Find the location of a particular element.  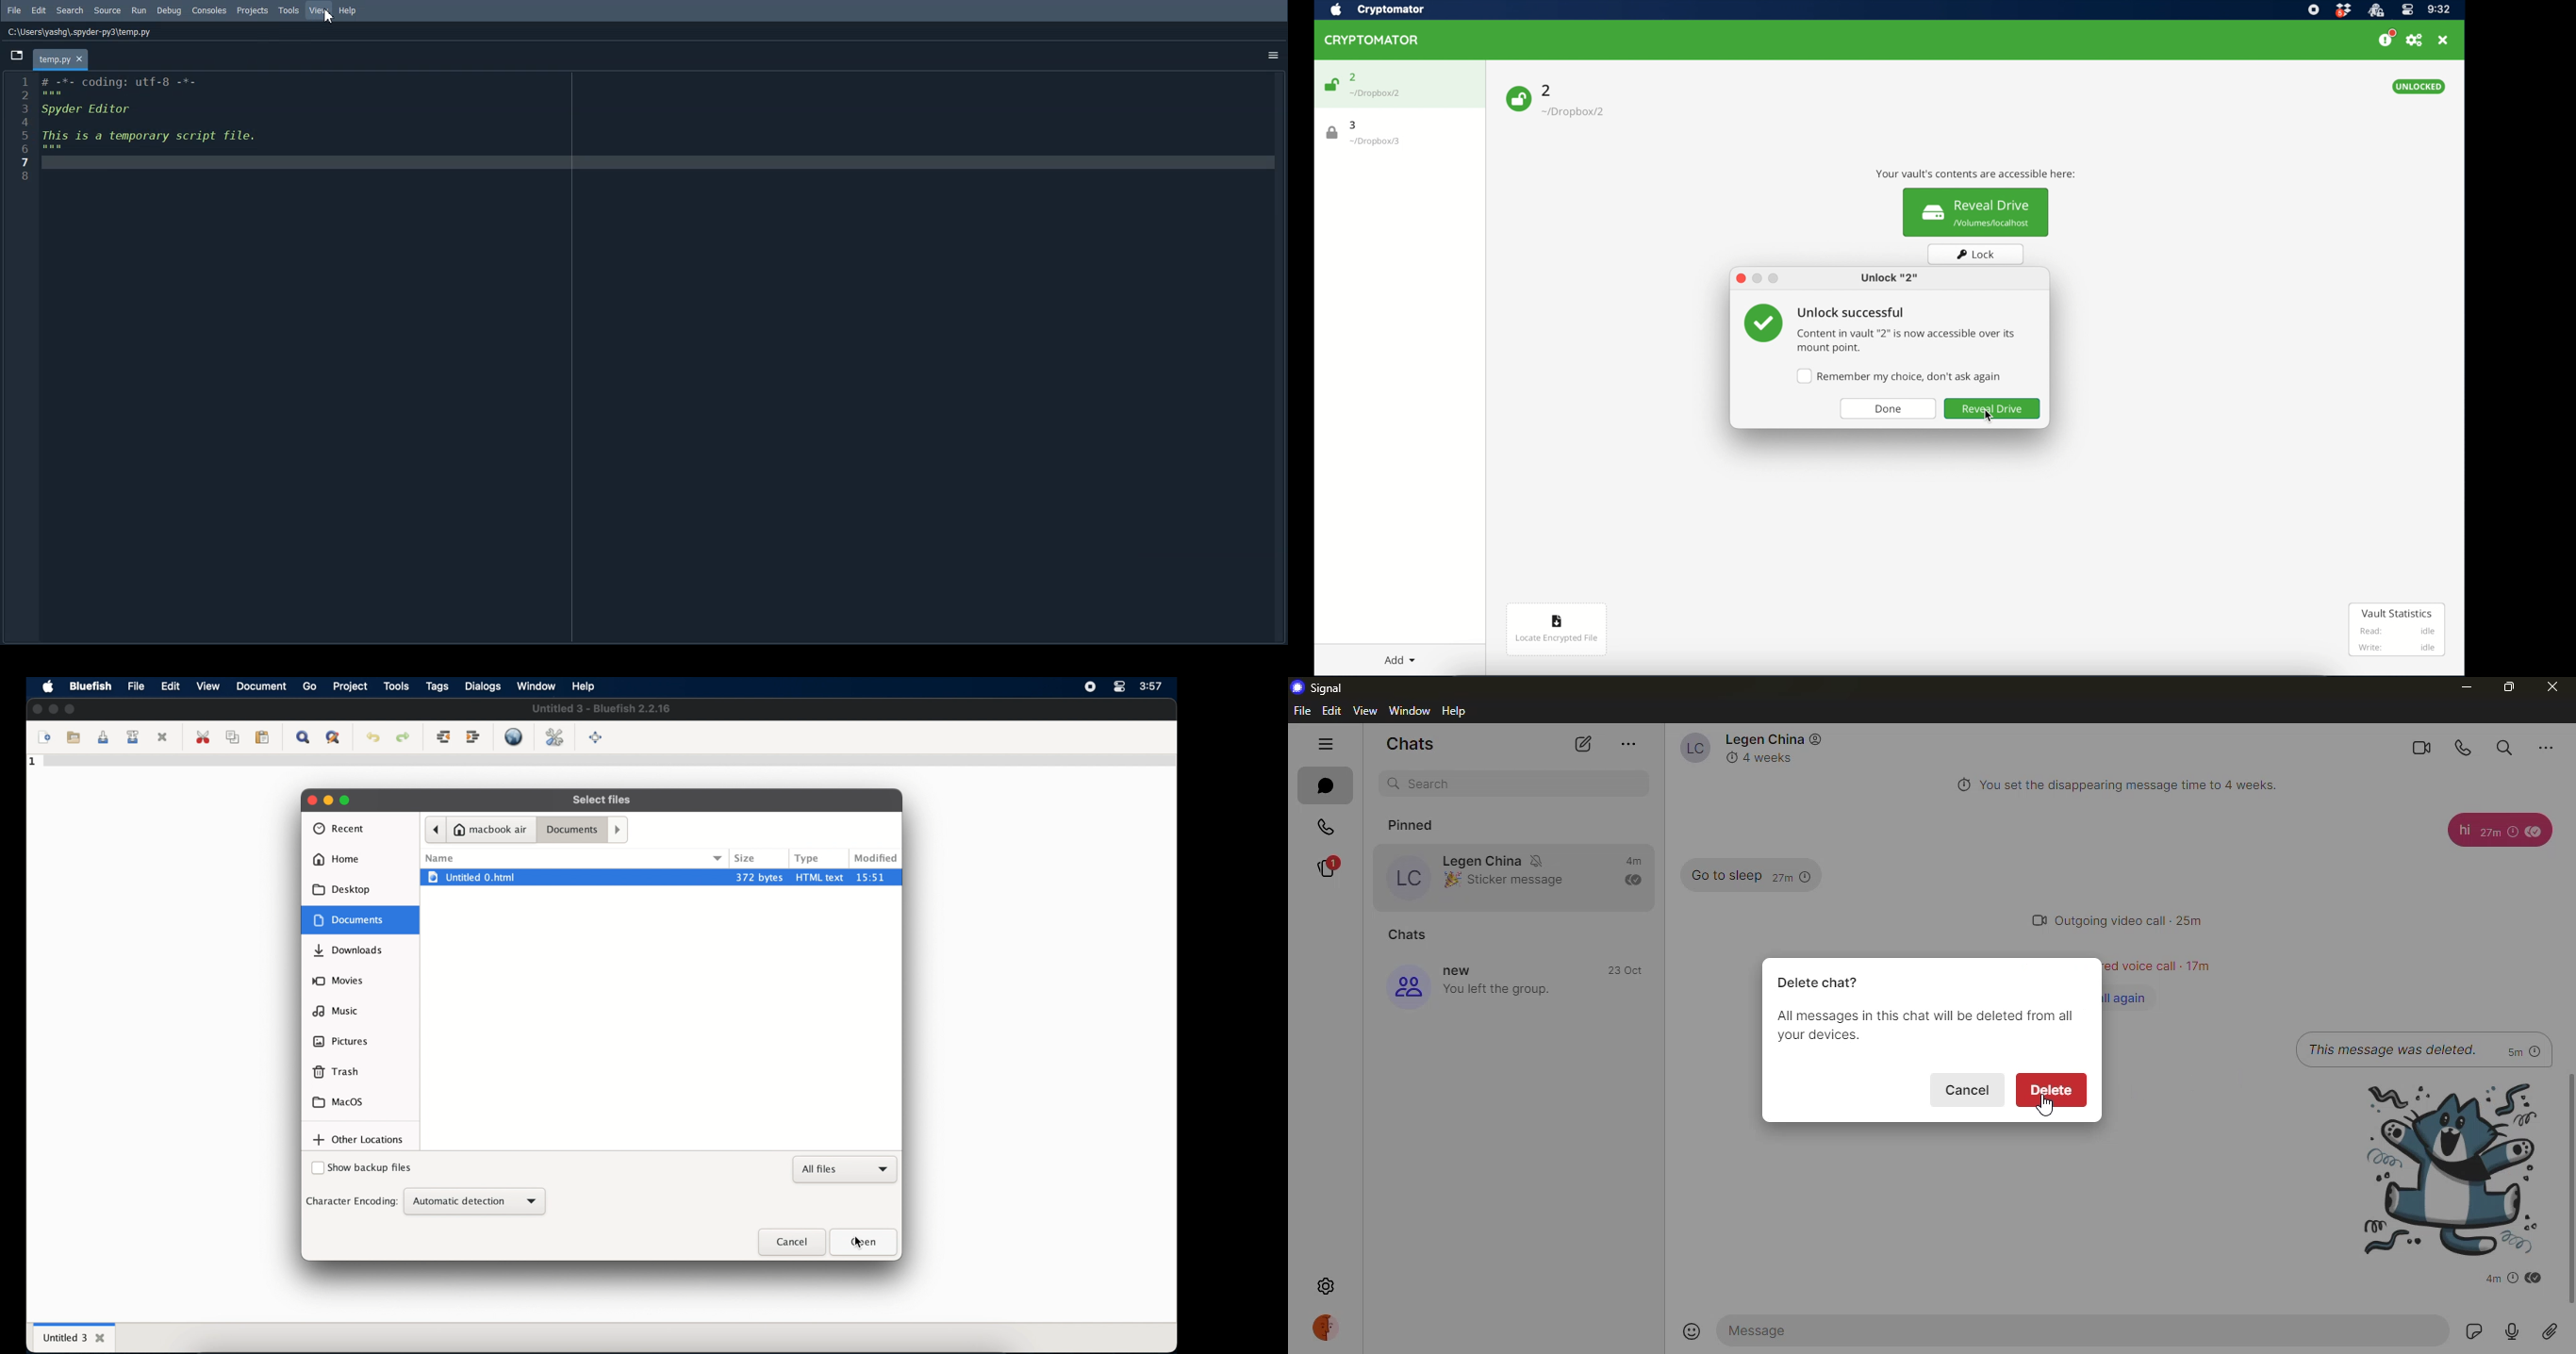

maximize is located at coordinates (2507, 686).